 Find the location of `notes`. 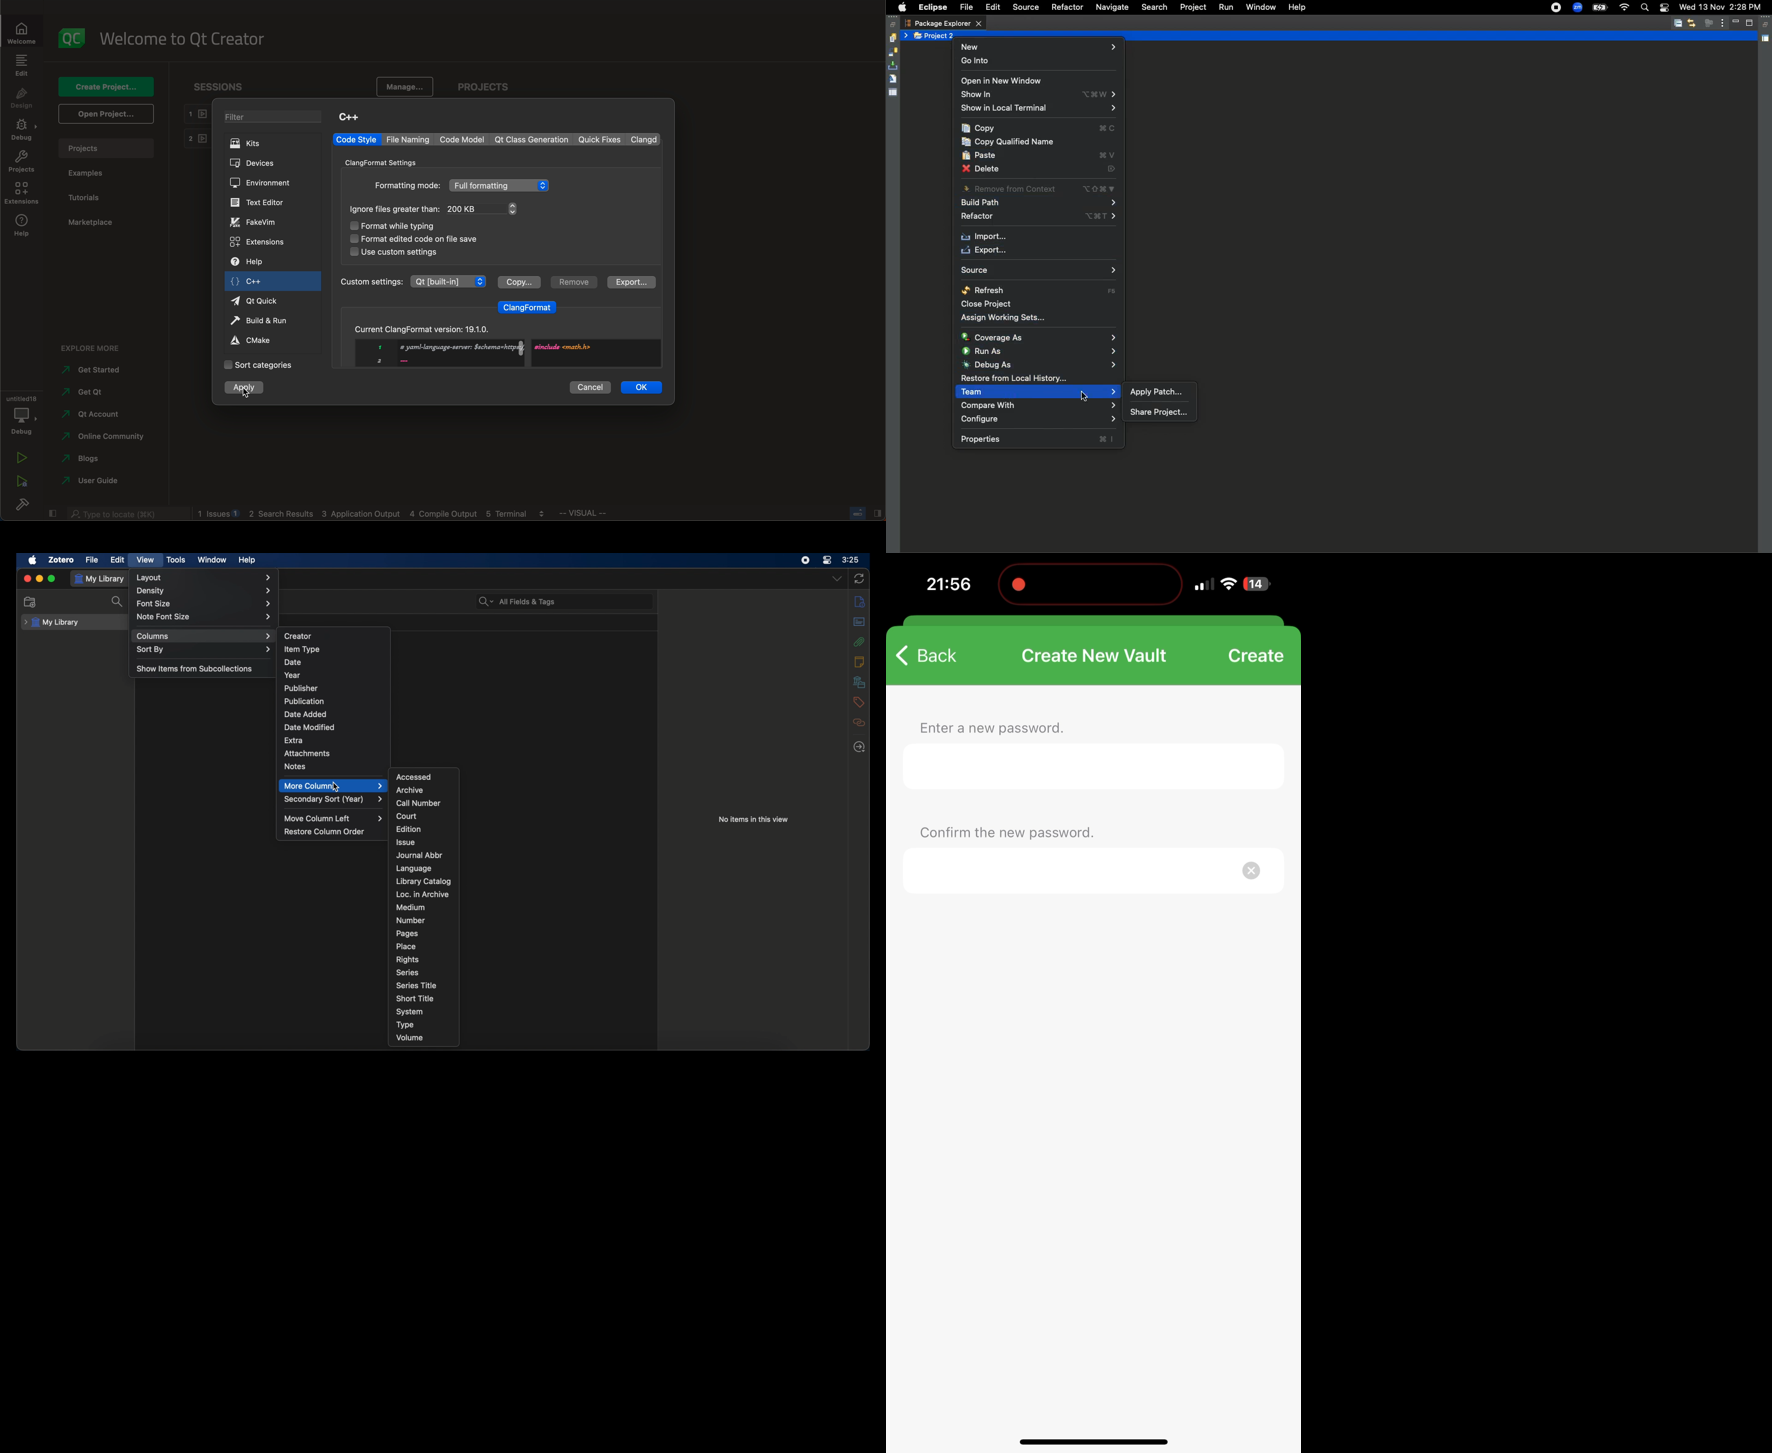

notes is located at coordinates (859, 661).